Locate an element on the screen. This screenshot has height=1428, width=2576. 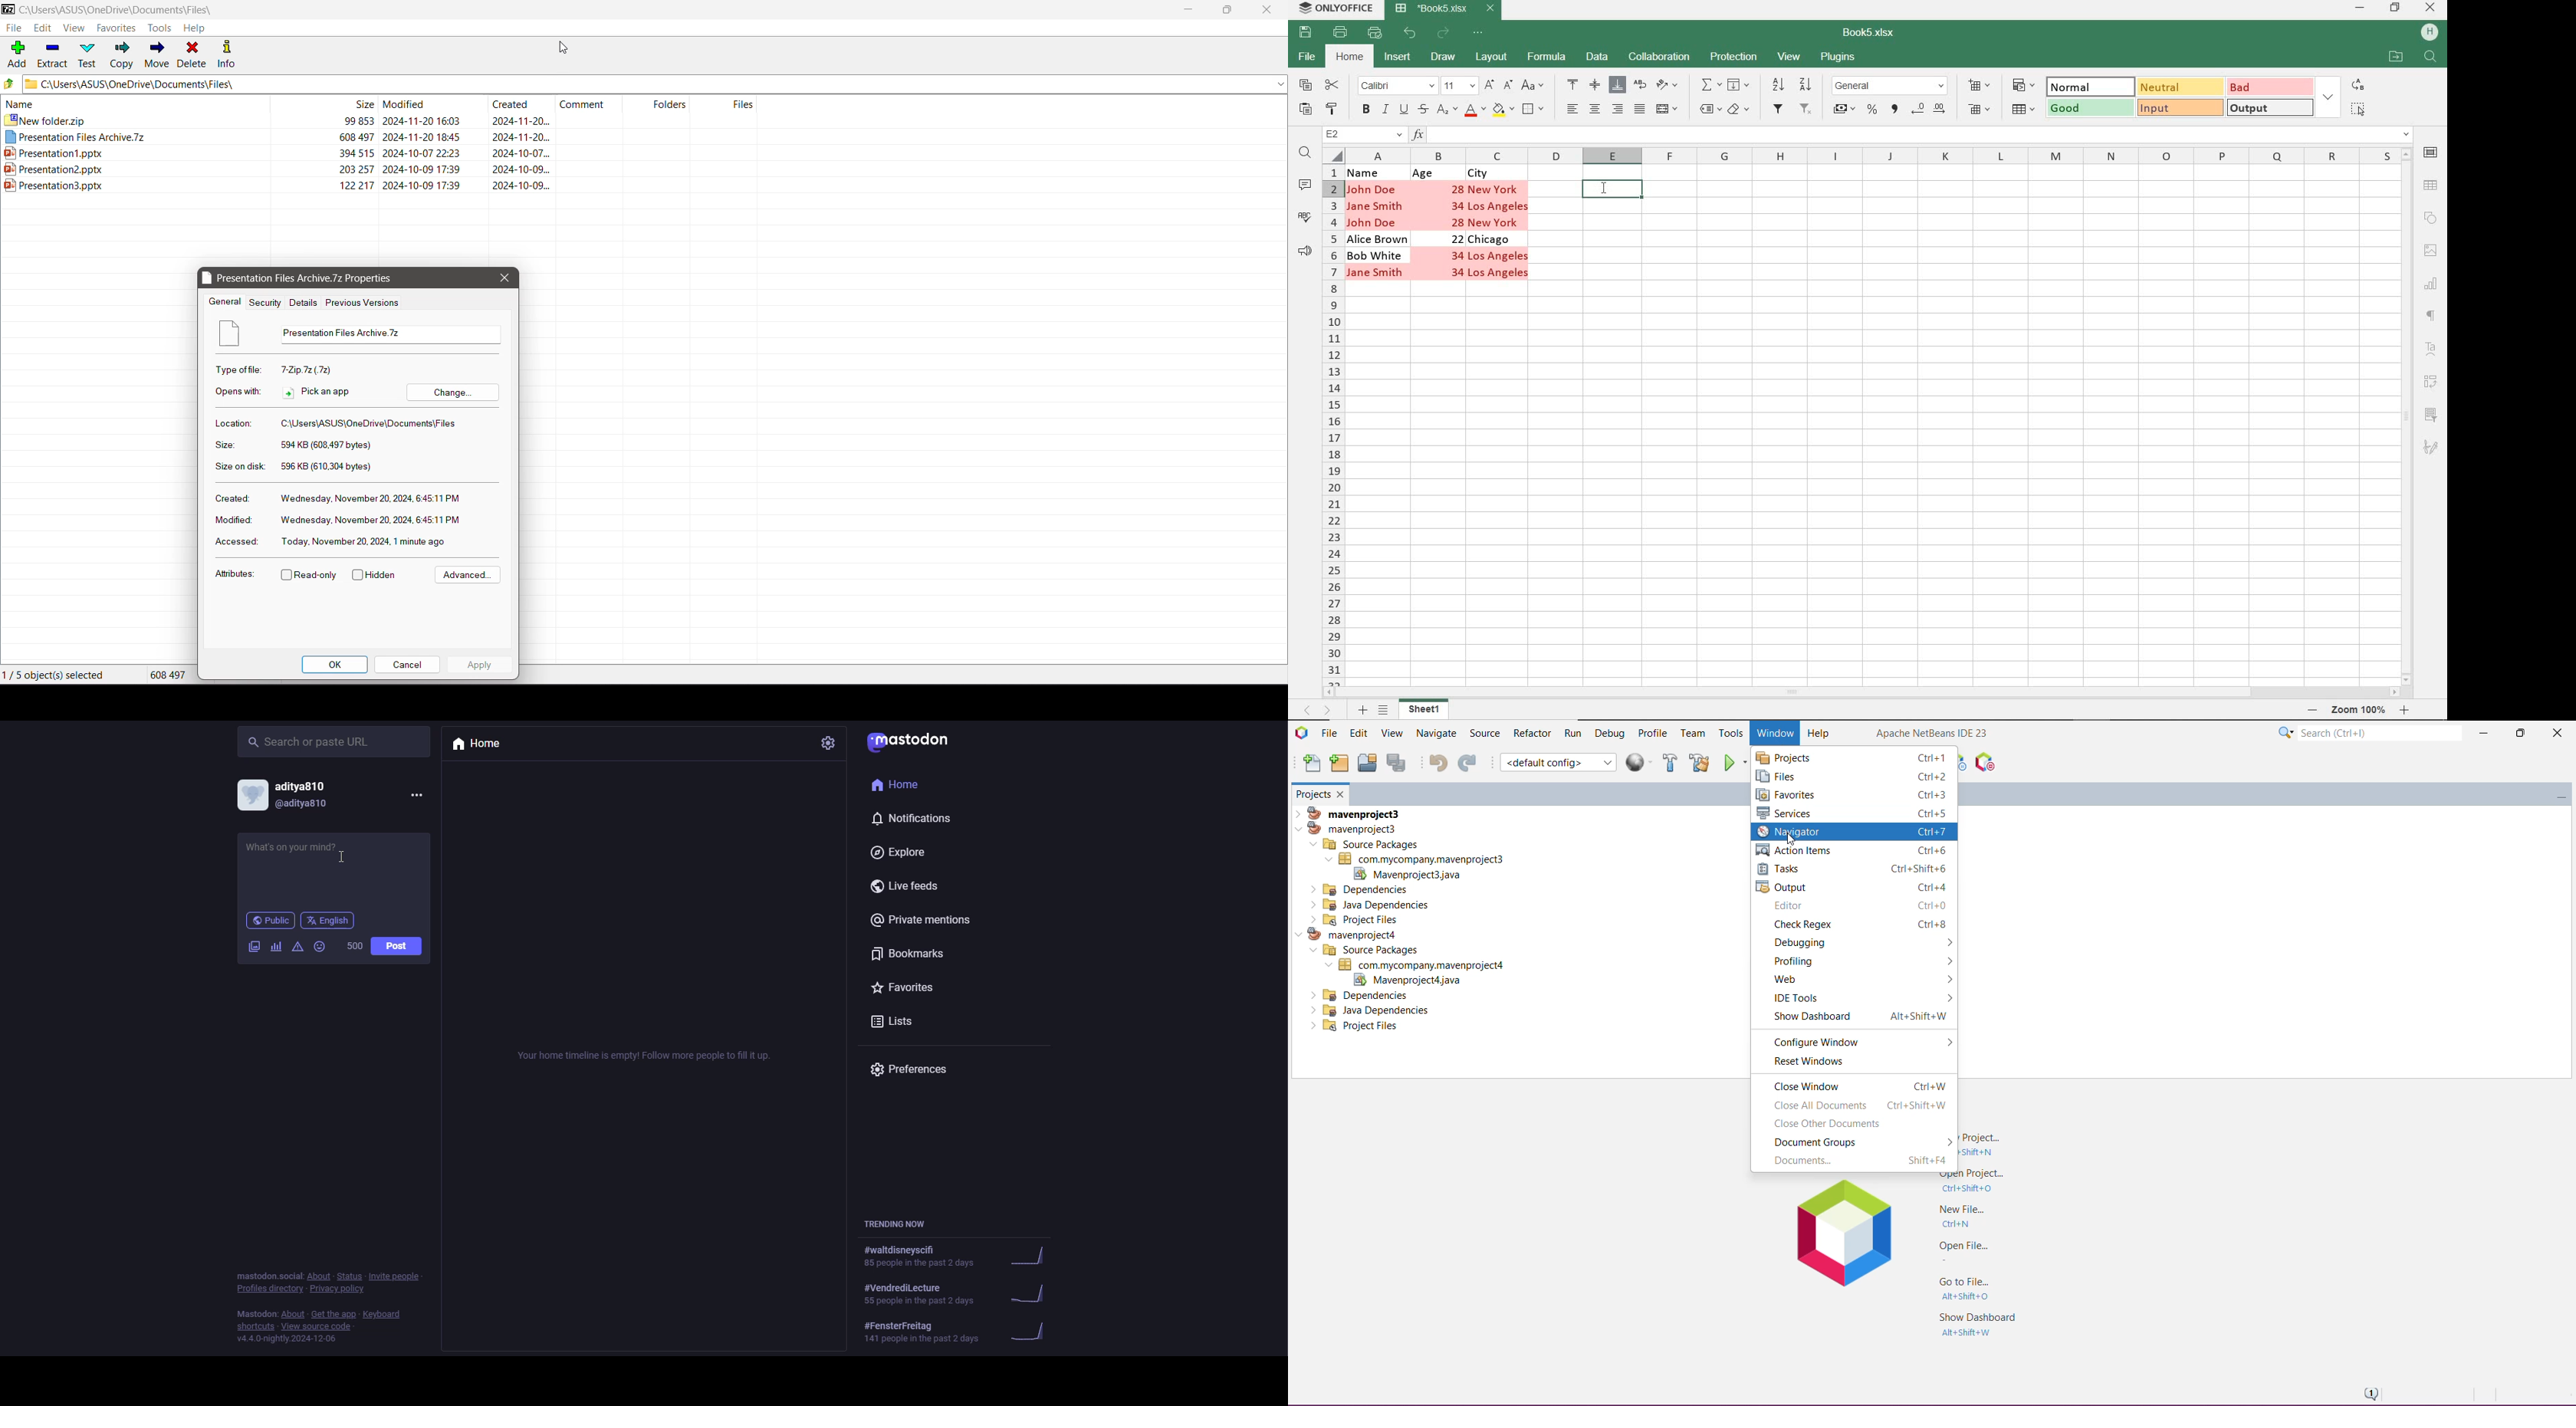
NAME MANAGER is located at coordinates (1364, 135).